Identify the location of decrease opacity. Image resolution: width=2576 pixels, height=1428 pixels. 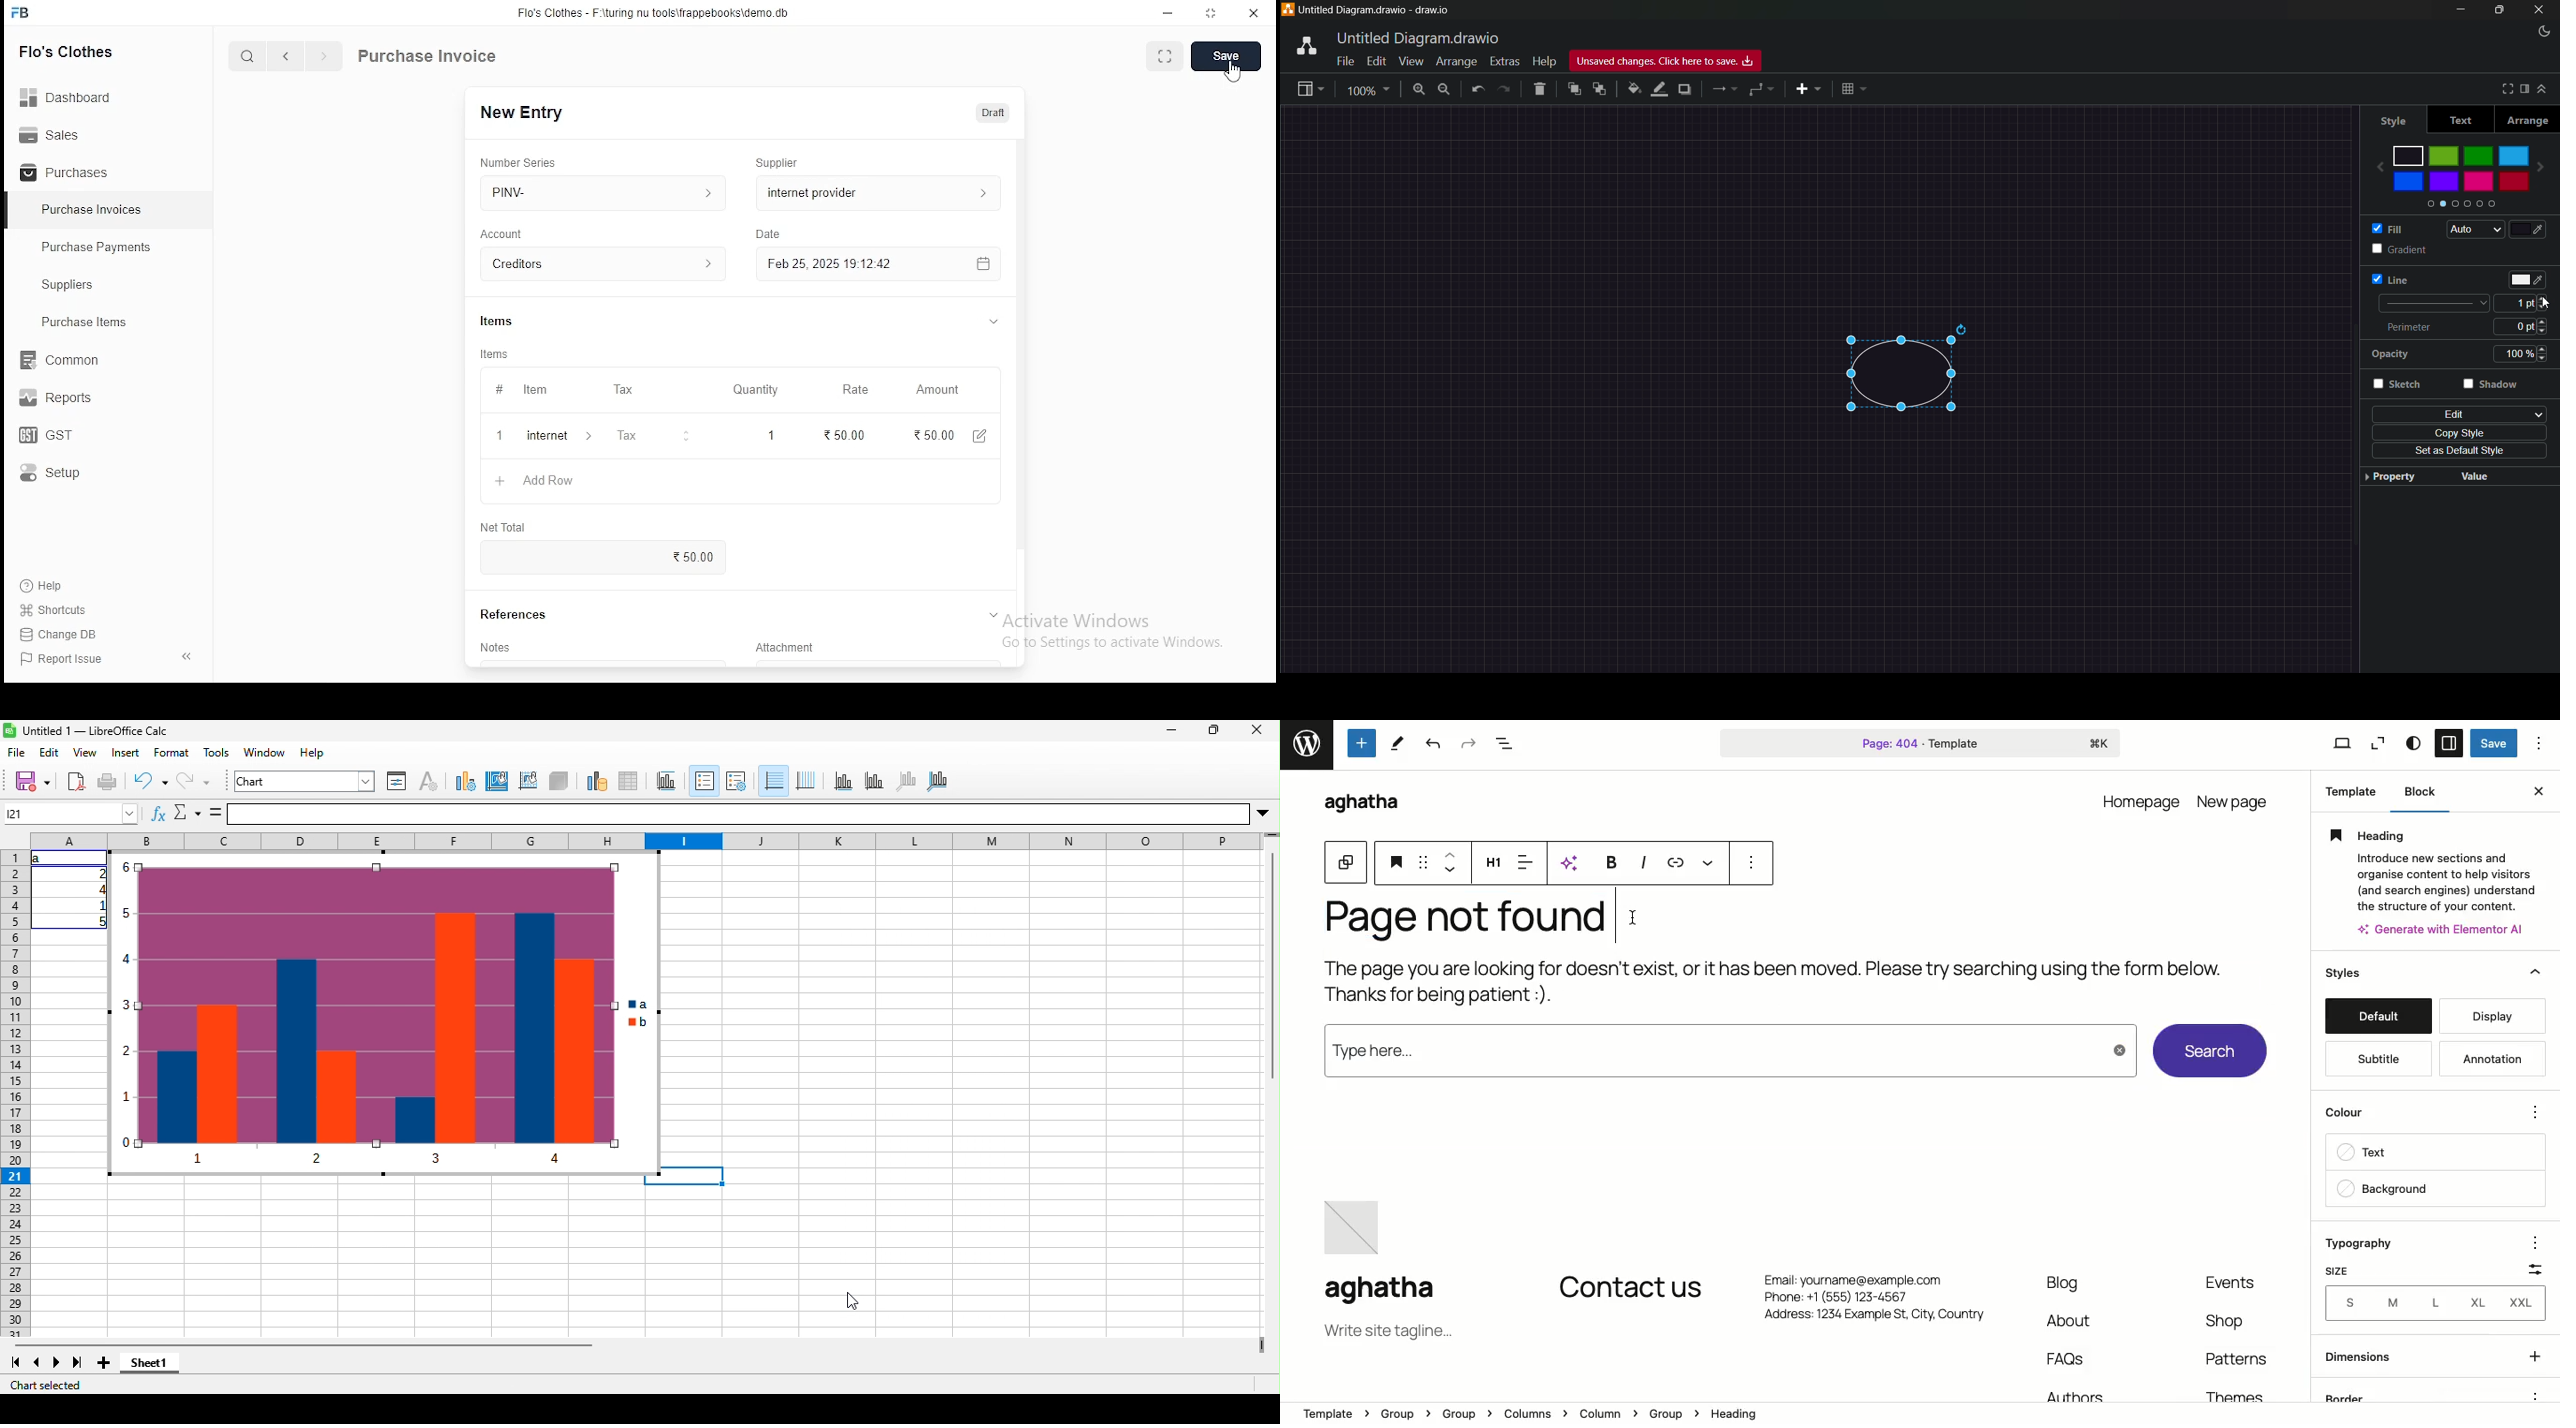
(2547, 359).